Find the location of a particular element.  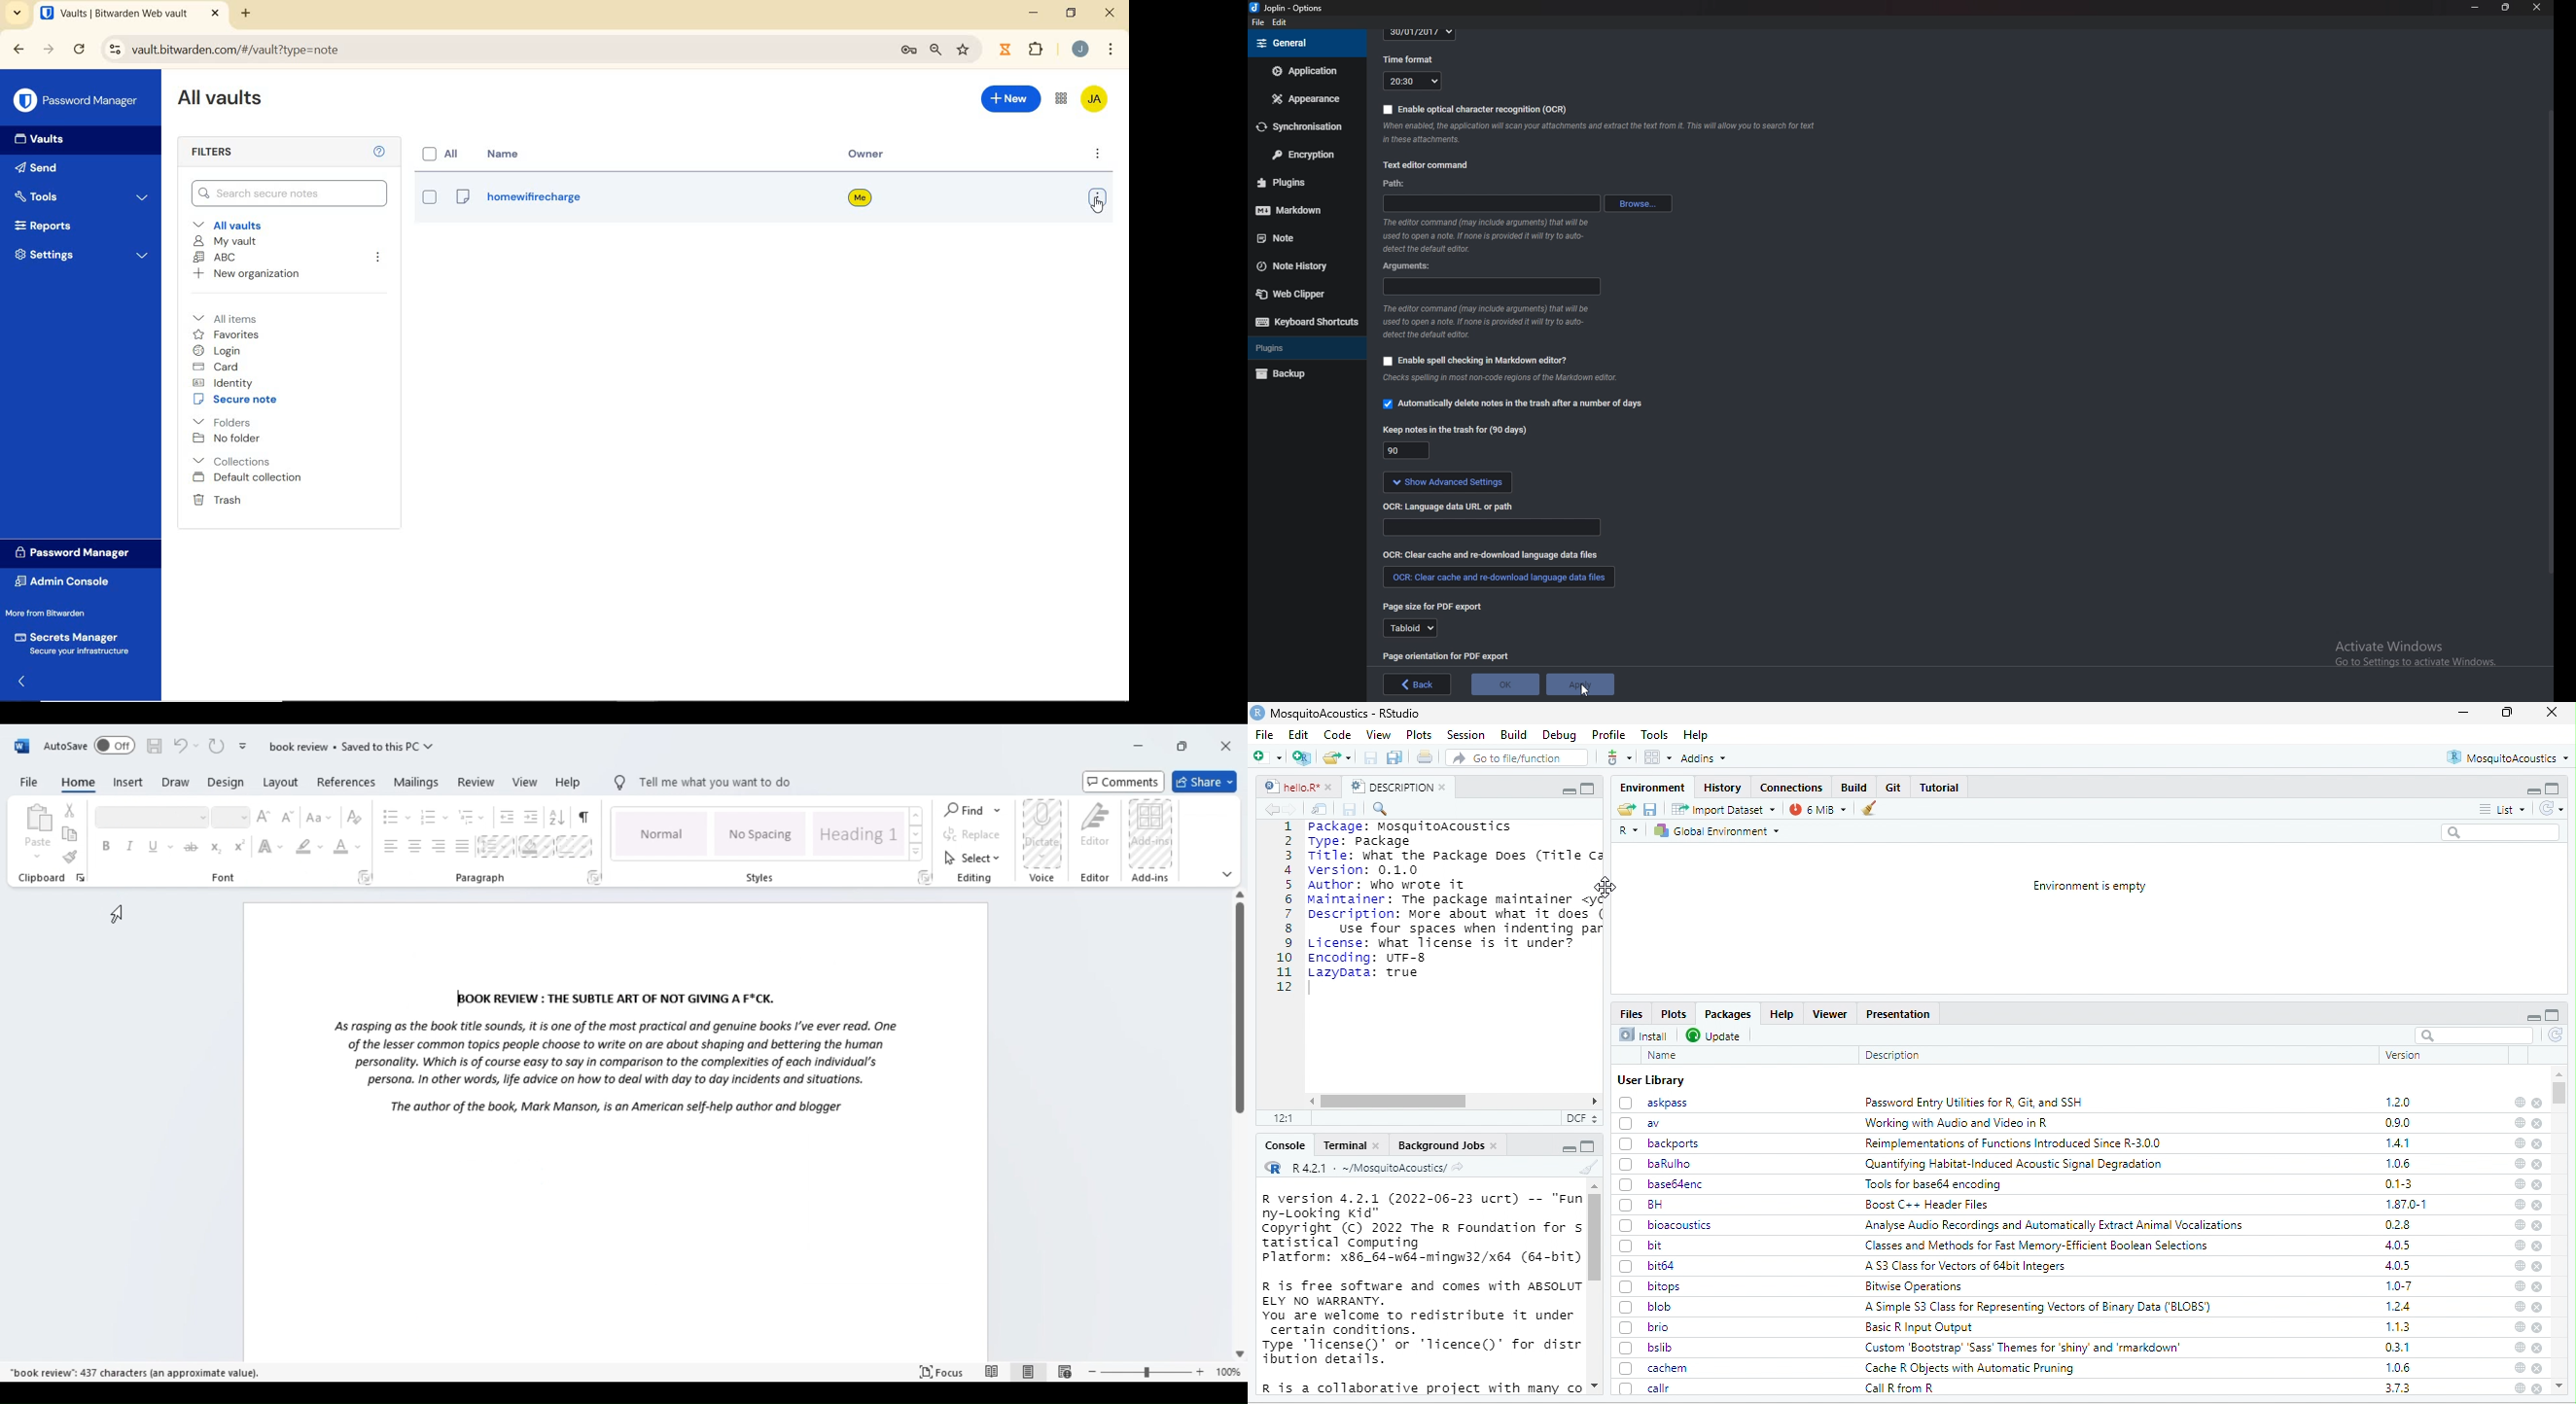

Backup is located at coordinates (1300, 374).